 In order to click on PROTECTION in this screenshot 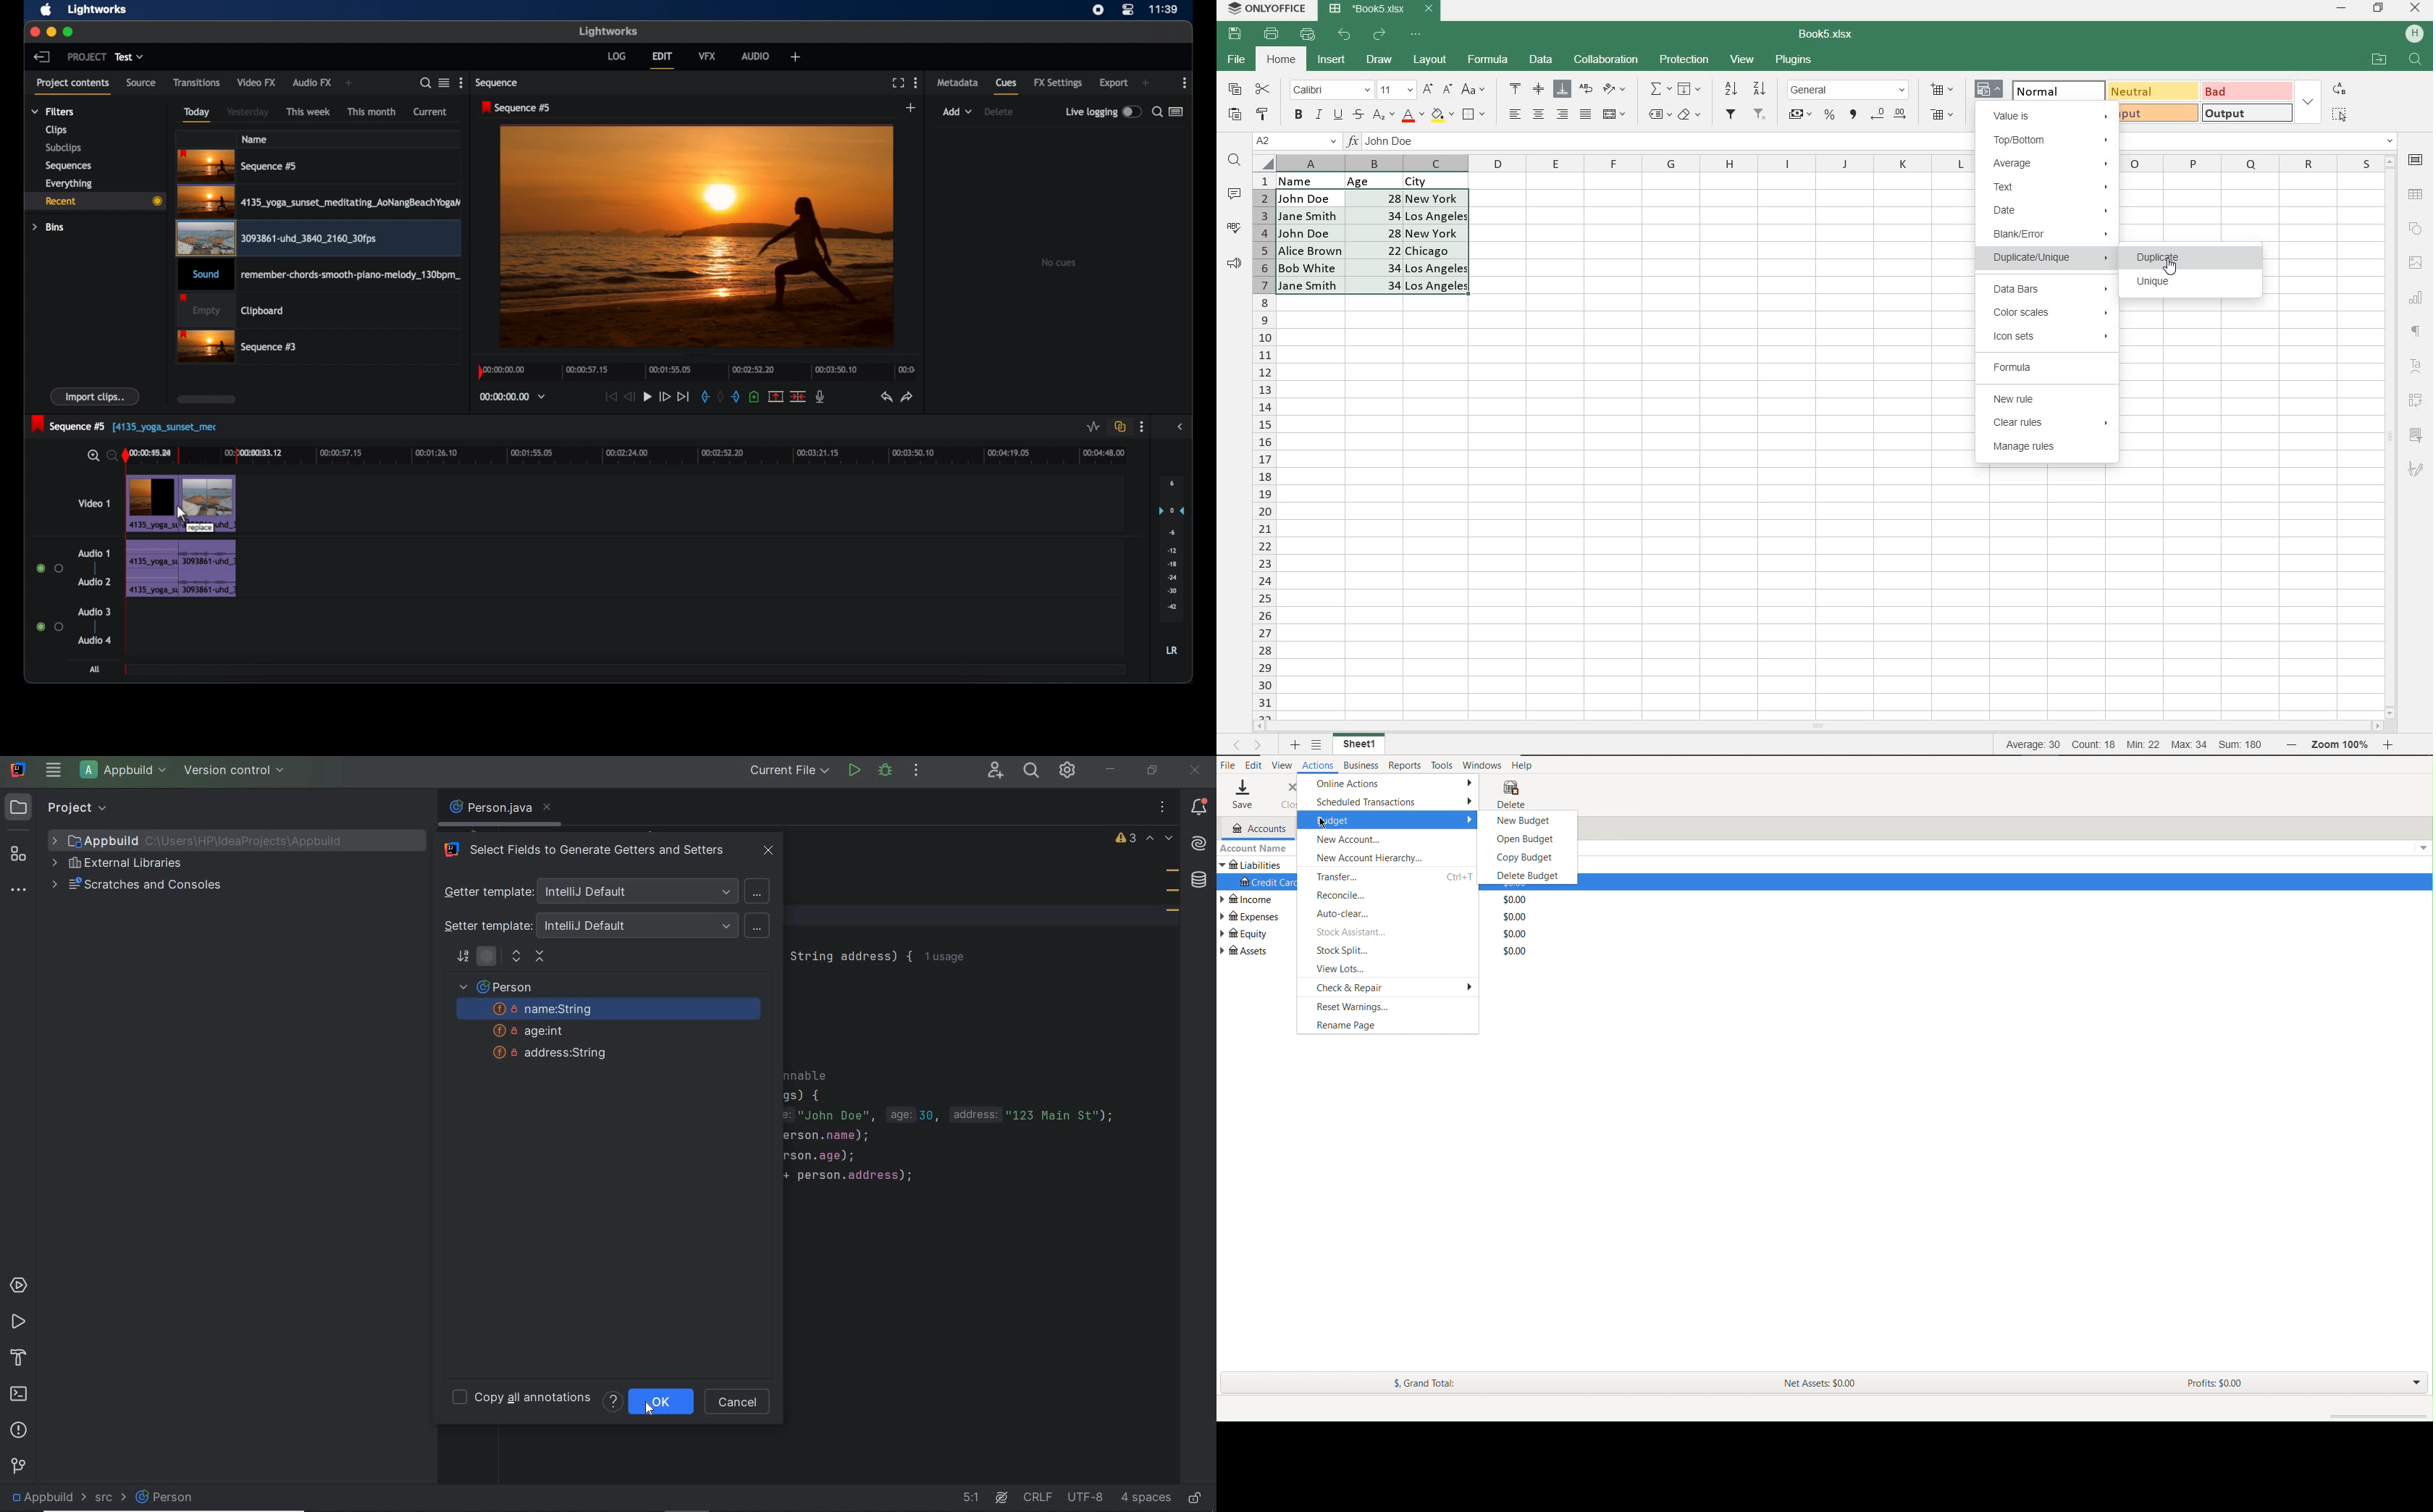, I will do `click(1684, 59)`.